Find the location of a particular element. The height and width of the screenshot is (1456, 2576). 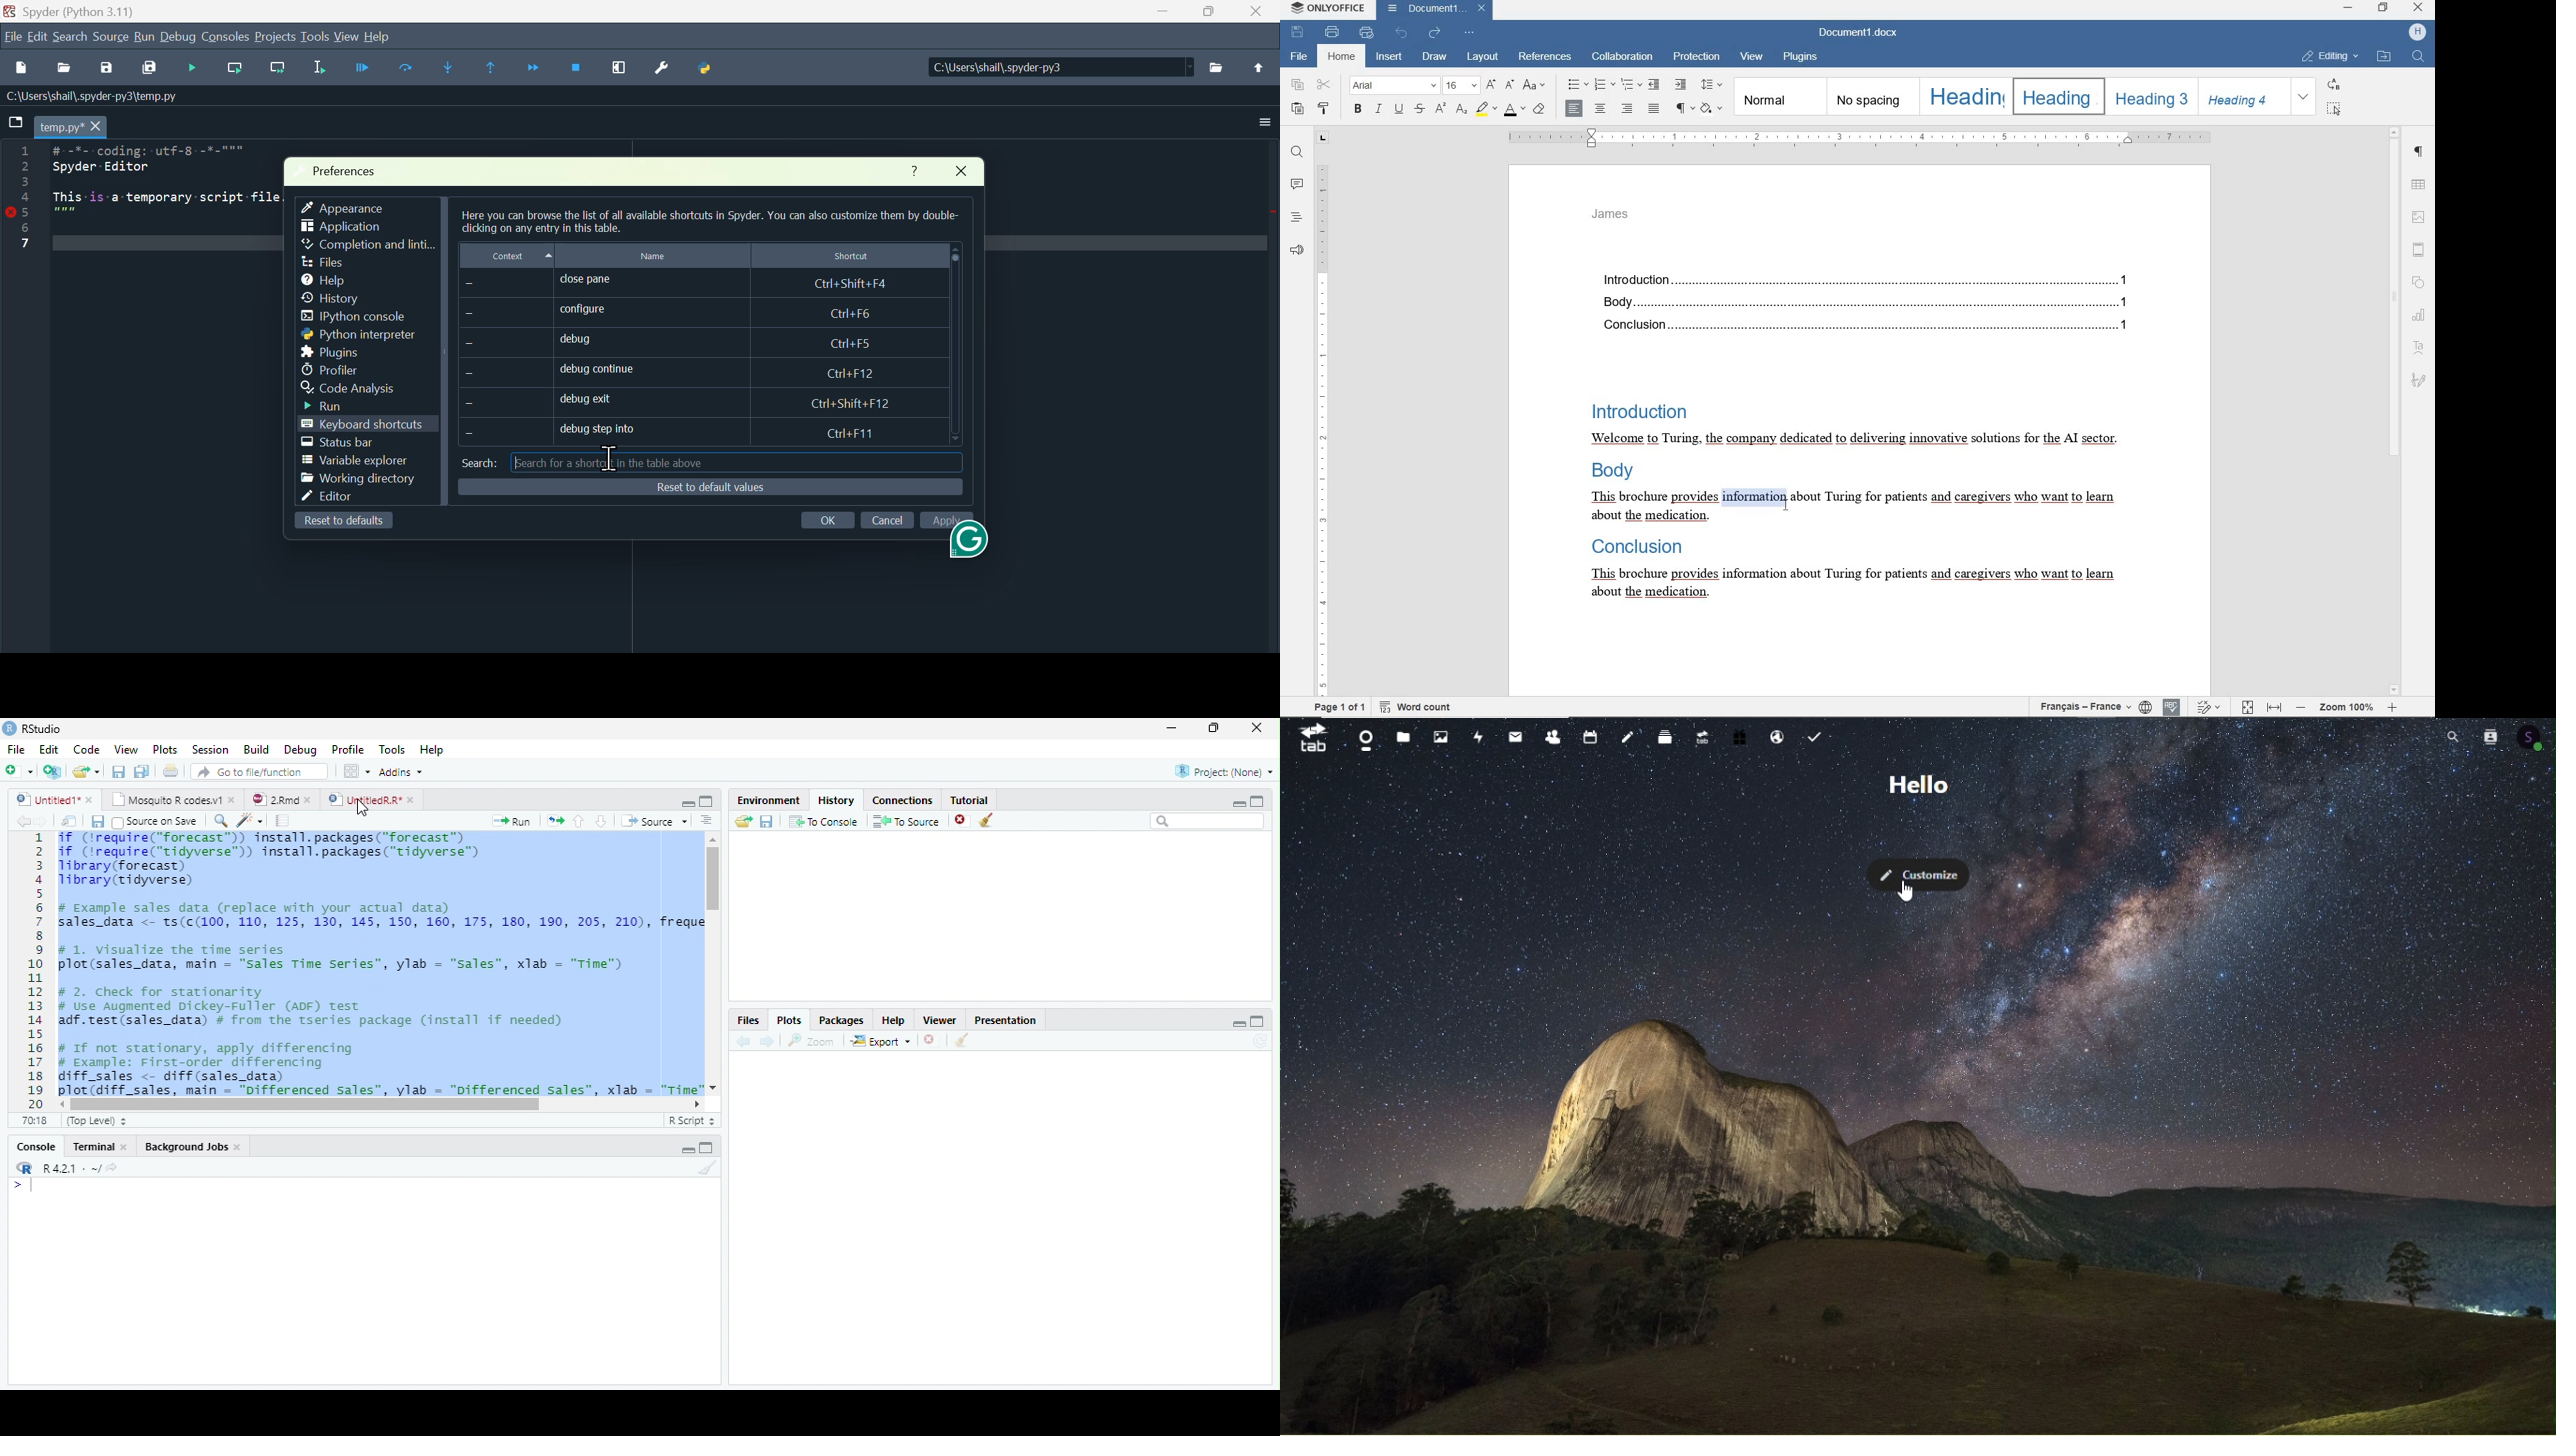

Free trial is located at coordinates (1735, 736).